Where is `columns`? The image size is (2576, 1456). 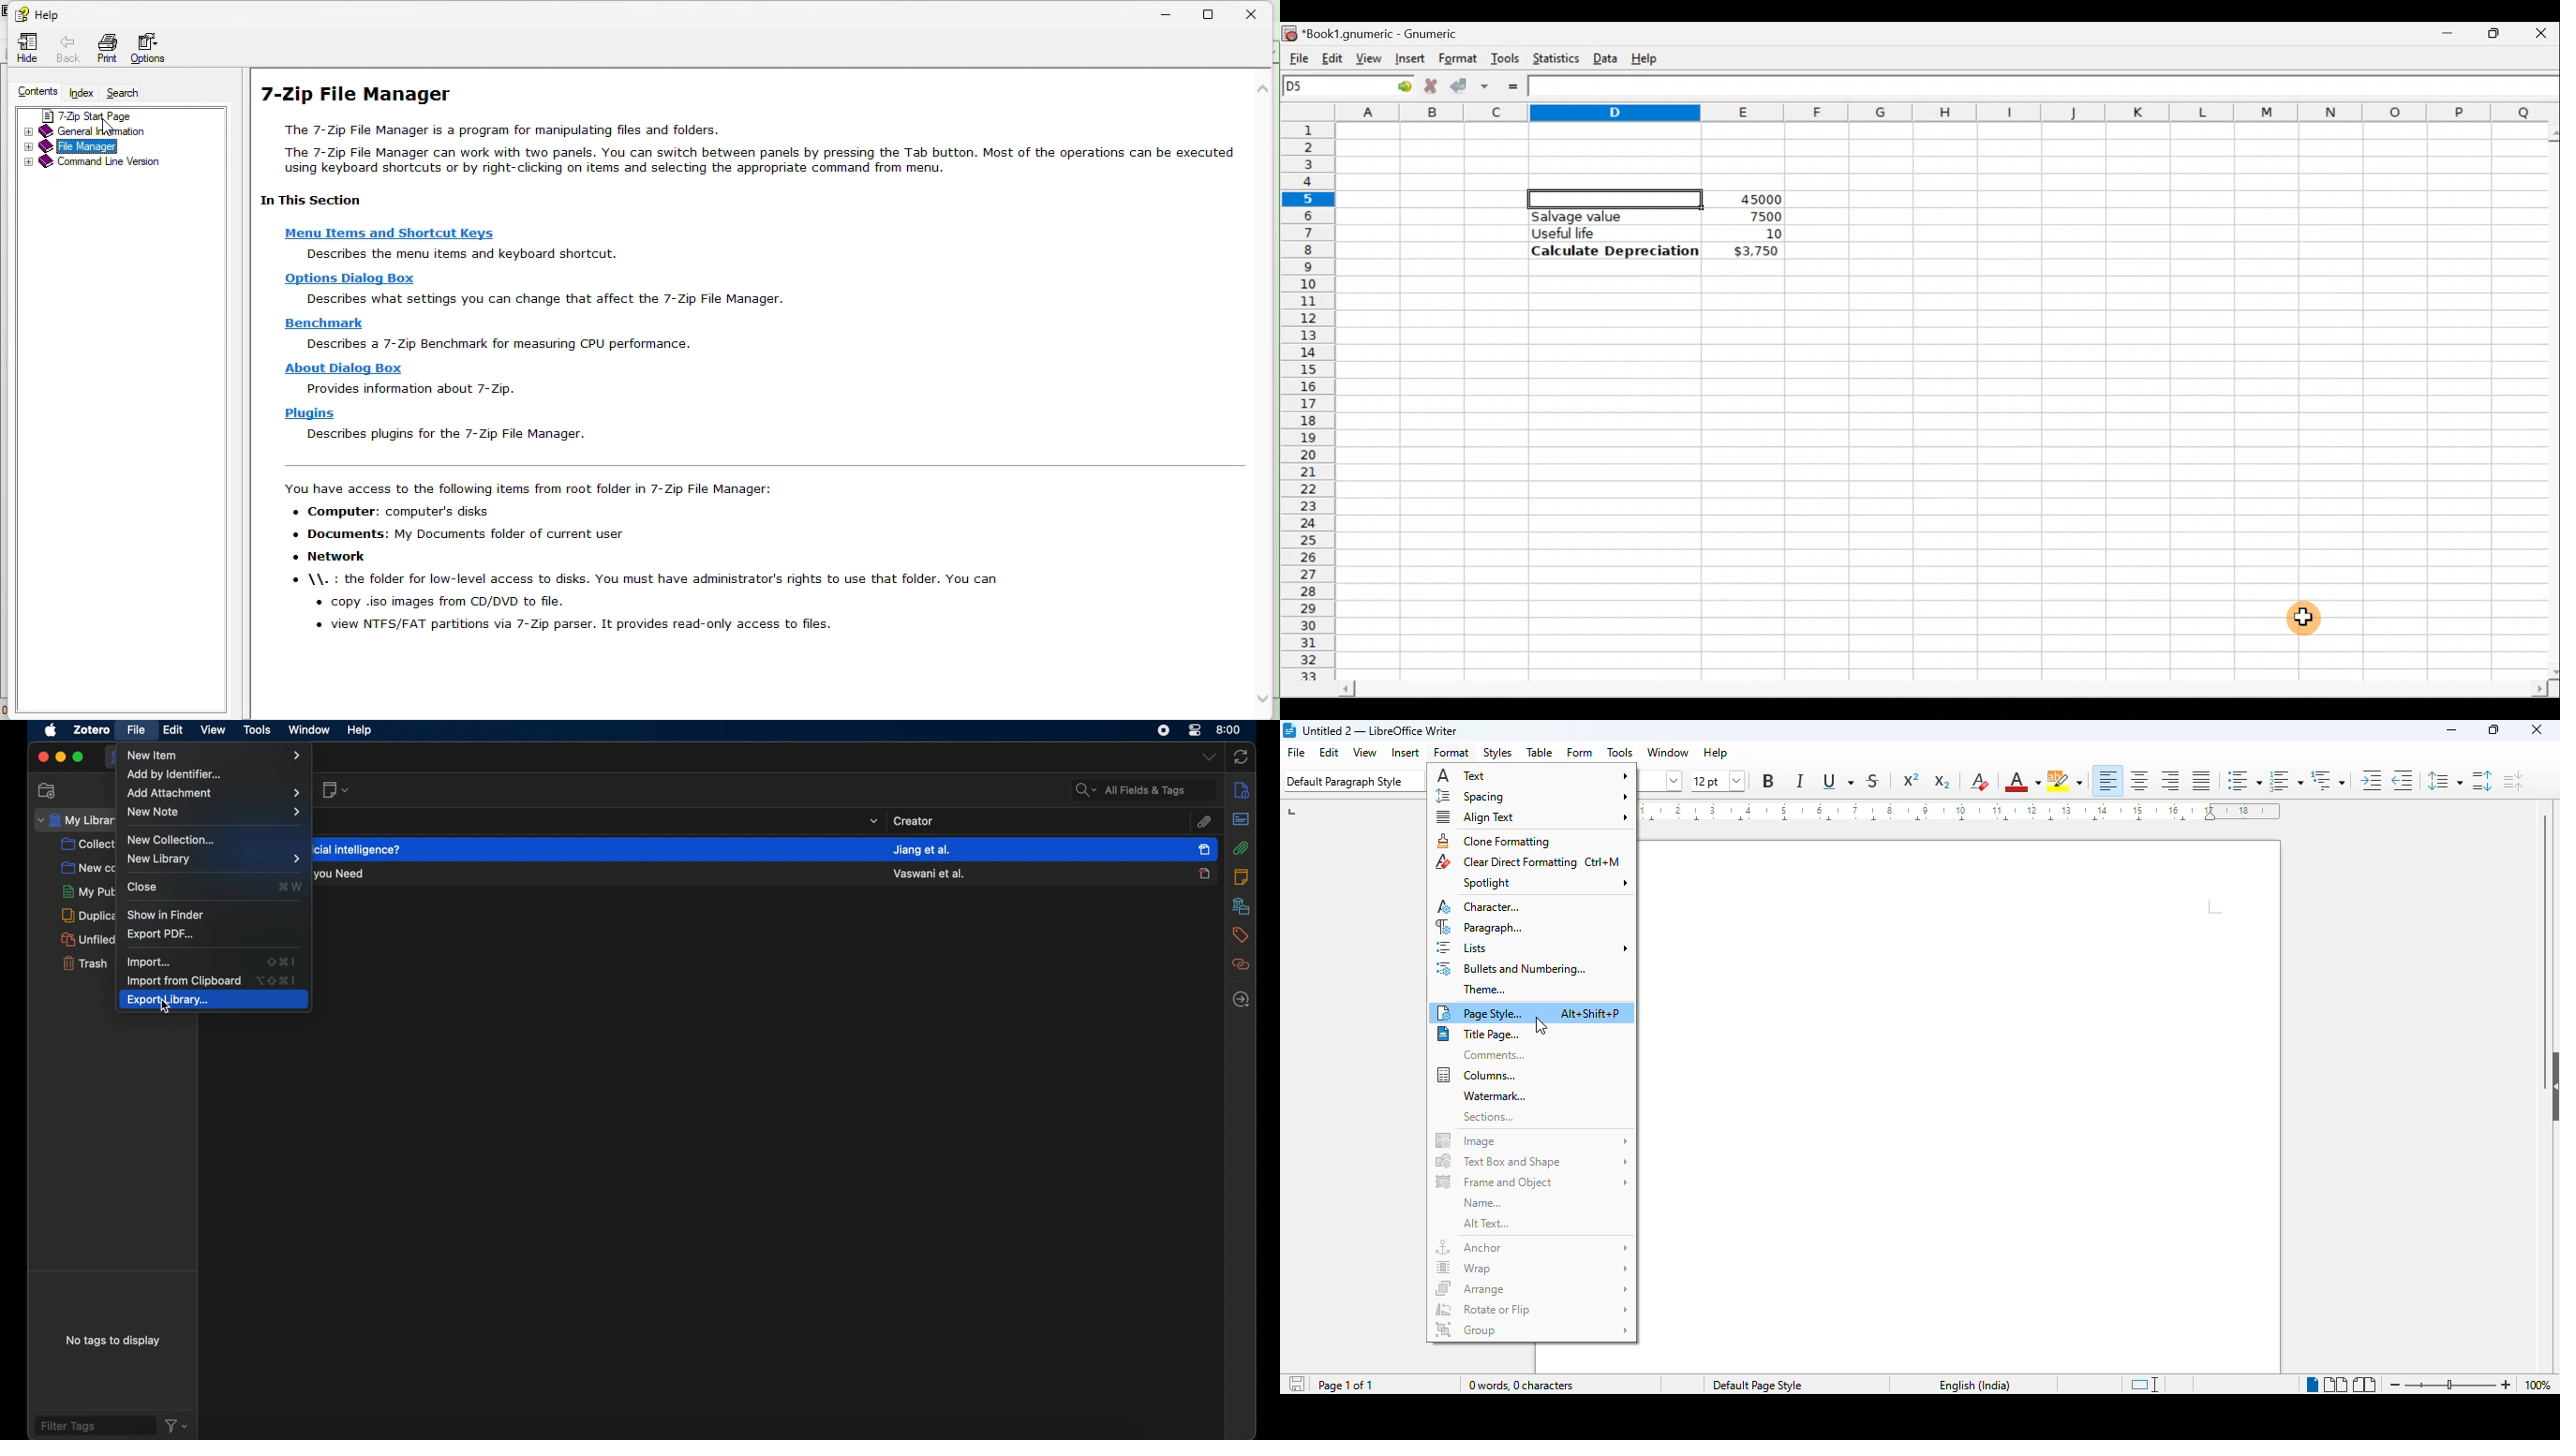 columns is located at coordinates (1475, 1076).